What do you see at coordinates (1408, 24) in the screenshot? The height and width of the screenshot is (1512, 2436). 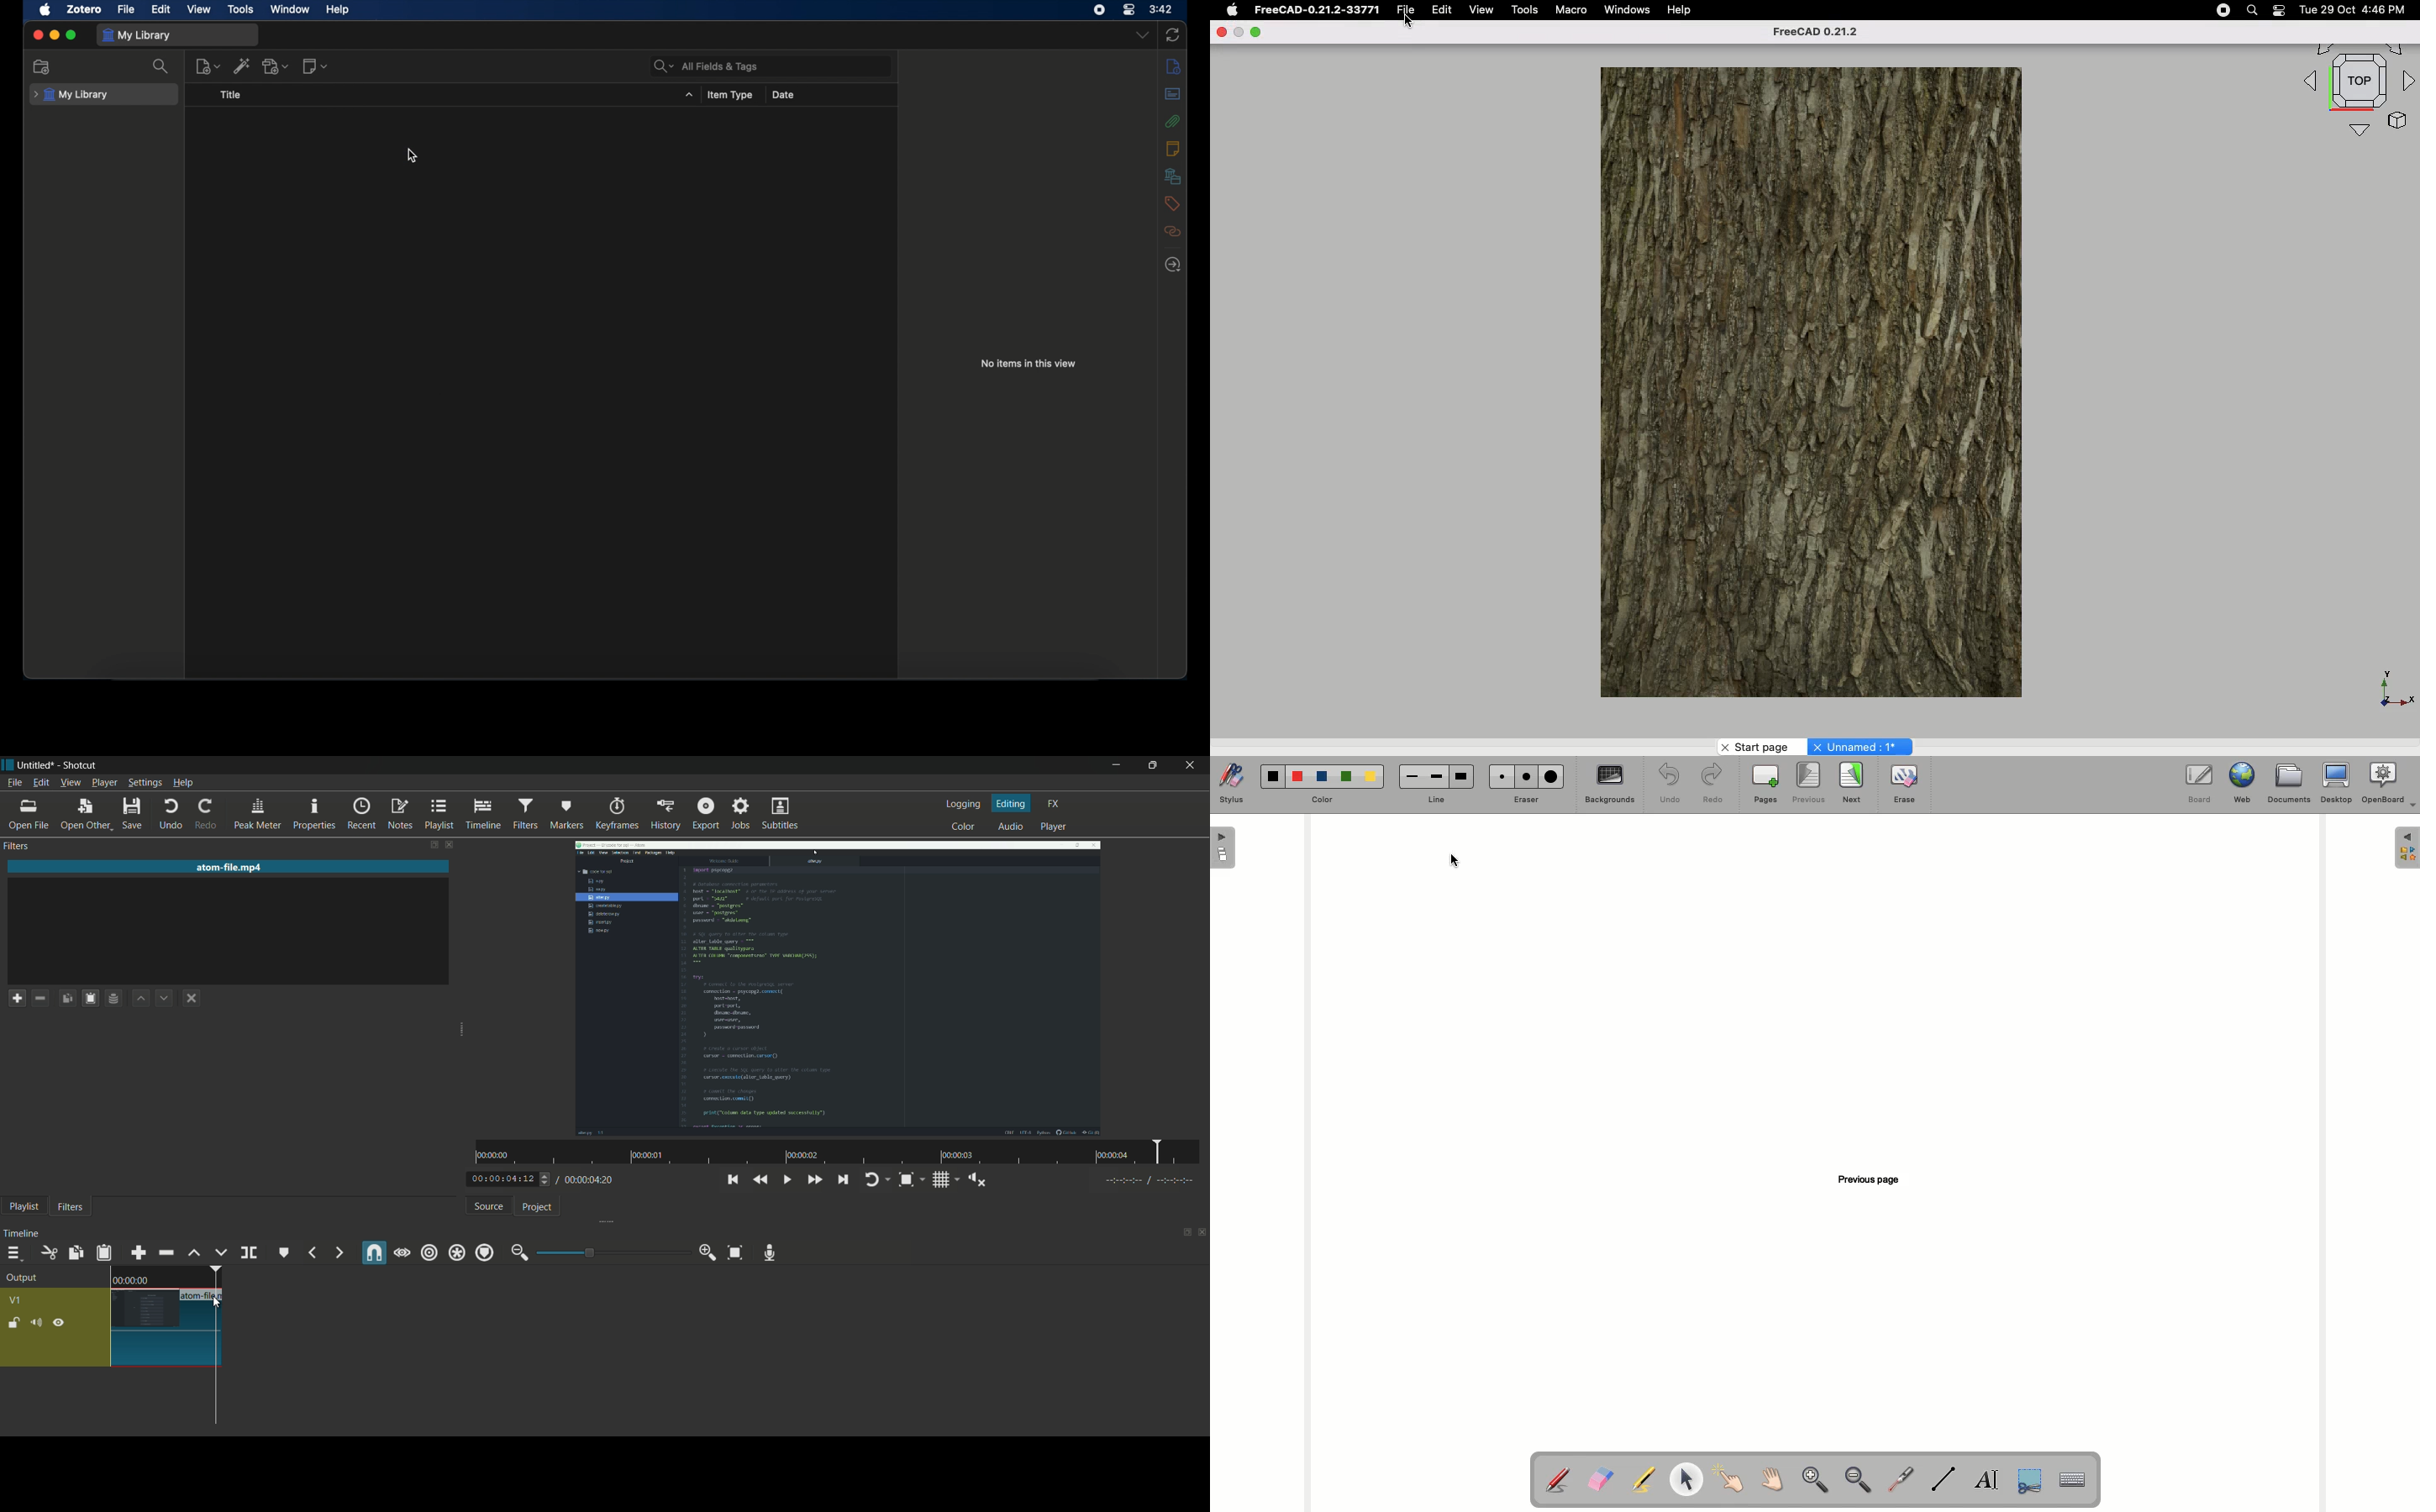 I see `cursor` at bounding box center [1408, 24].